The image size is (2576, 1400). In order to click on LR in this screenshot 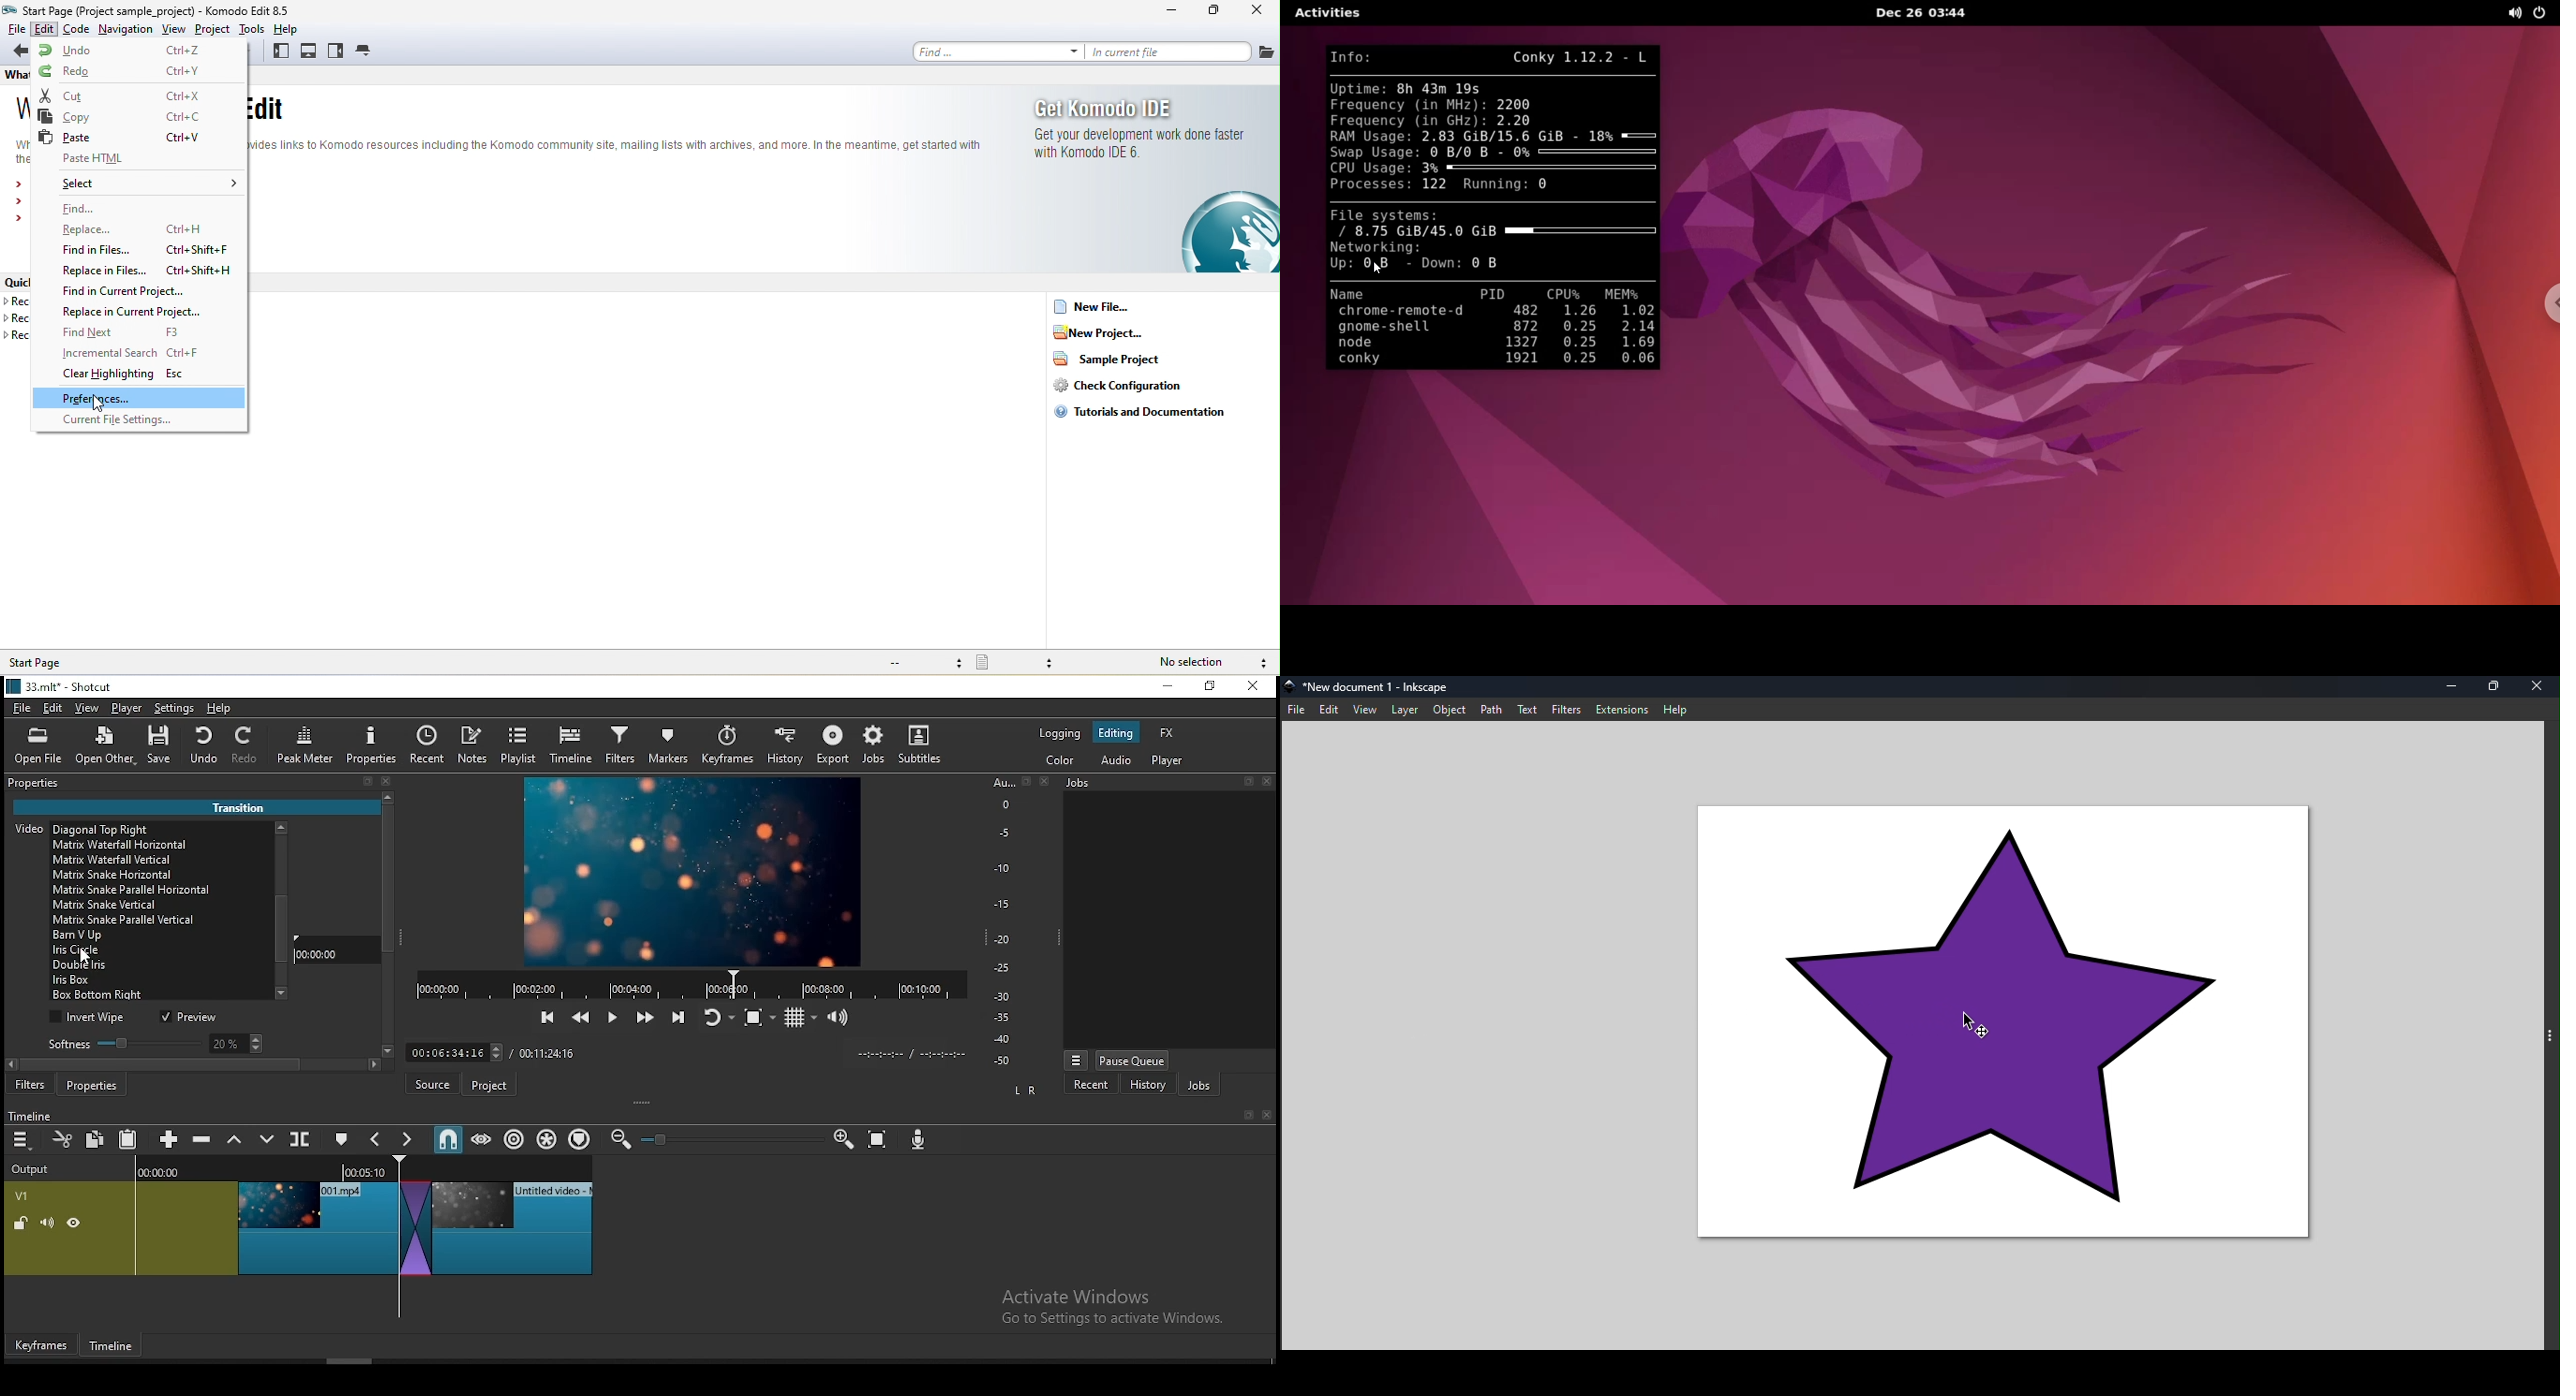, I will do `click(1024, 1092)`.